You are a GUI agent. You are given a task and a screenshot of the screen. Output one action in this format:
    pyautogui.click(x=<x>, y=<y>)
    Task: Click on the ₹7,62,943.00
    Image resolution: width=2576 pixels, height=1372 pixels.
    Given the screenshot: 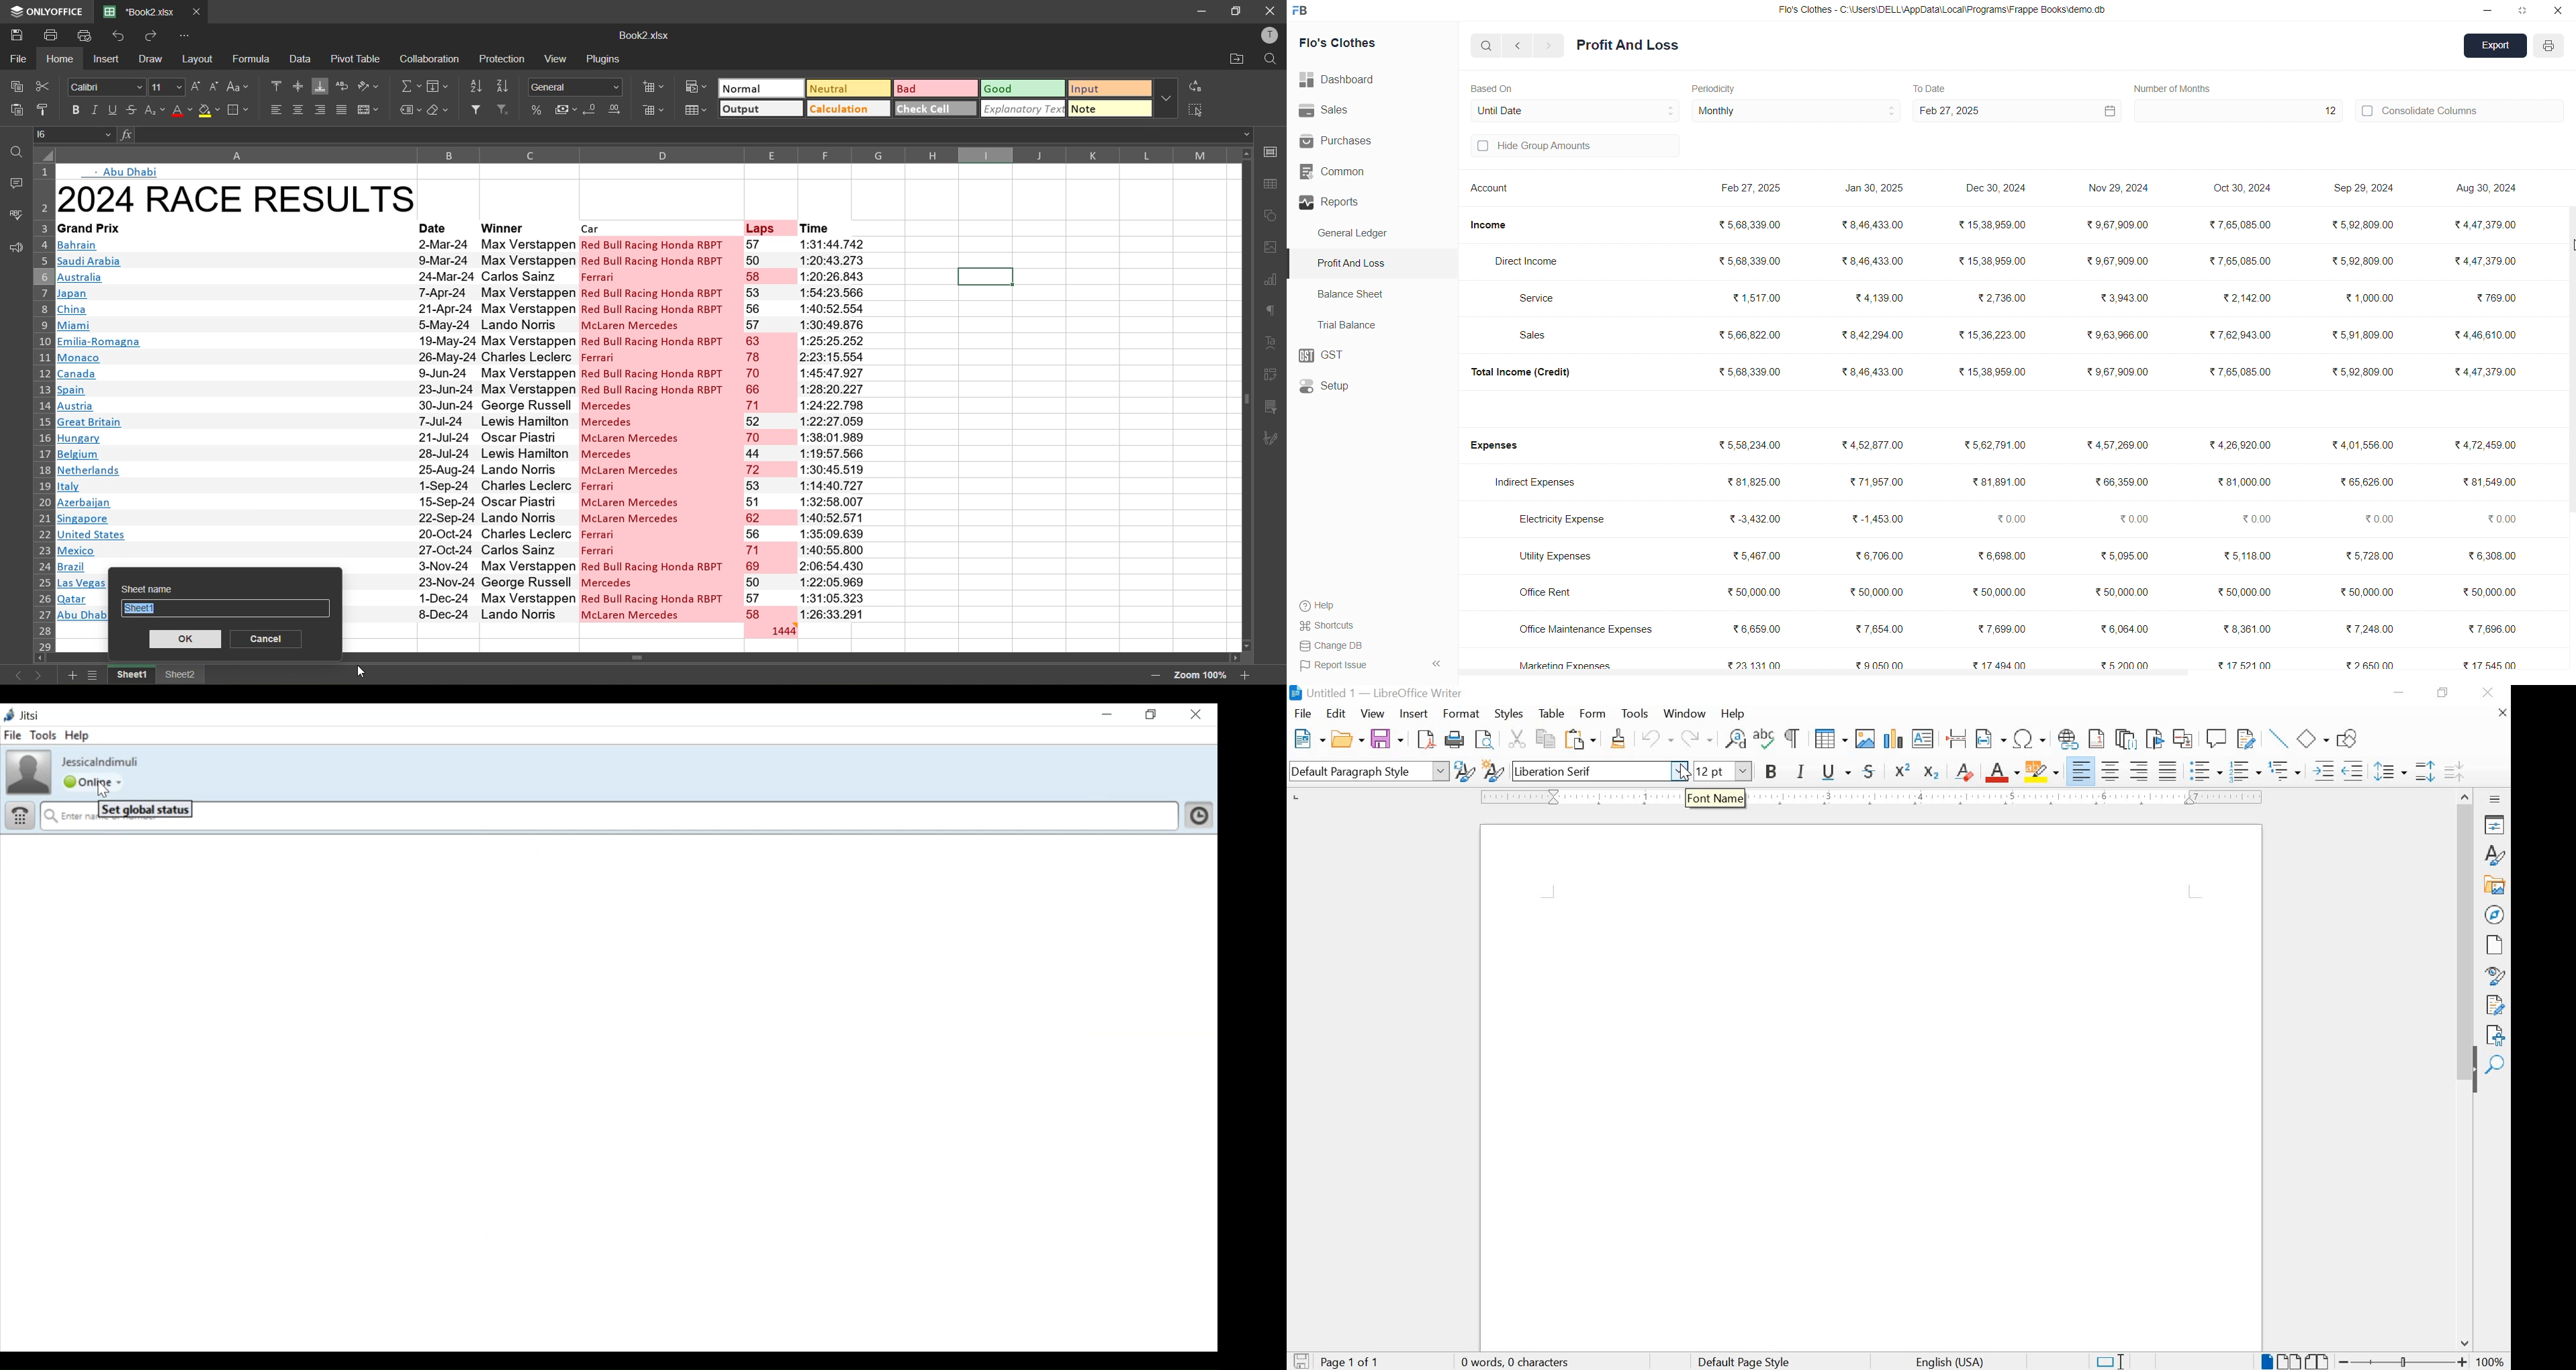 What is the action you would take?
    pyautogui.click(x=2240, y=336)
    